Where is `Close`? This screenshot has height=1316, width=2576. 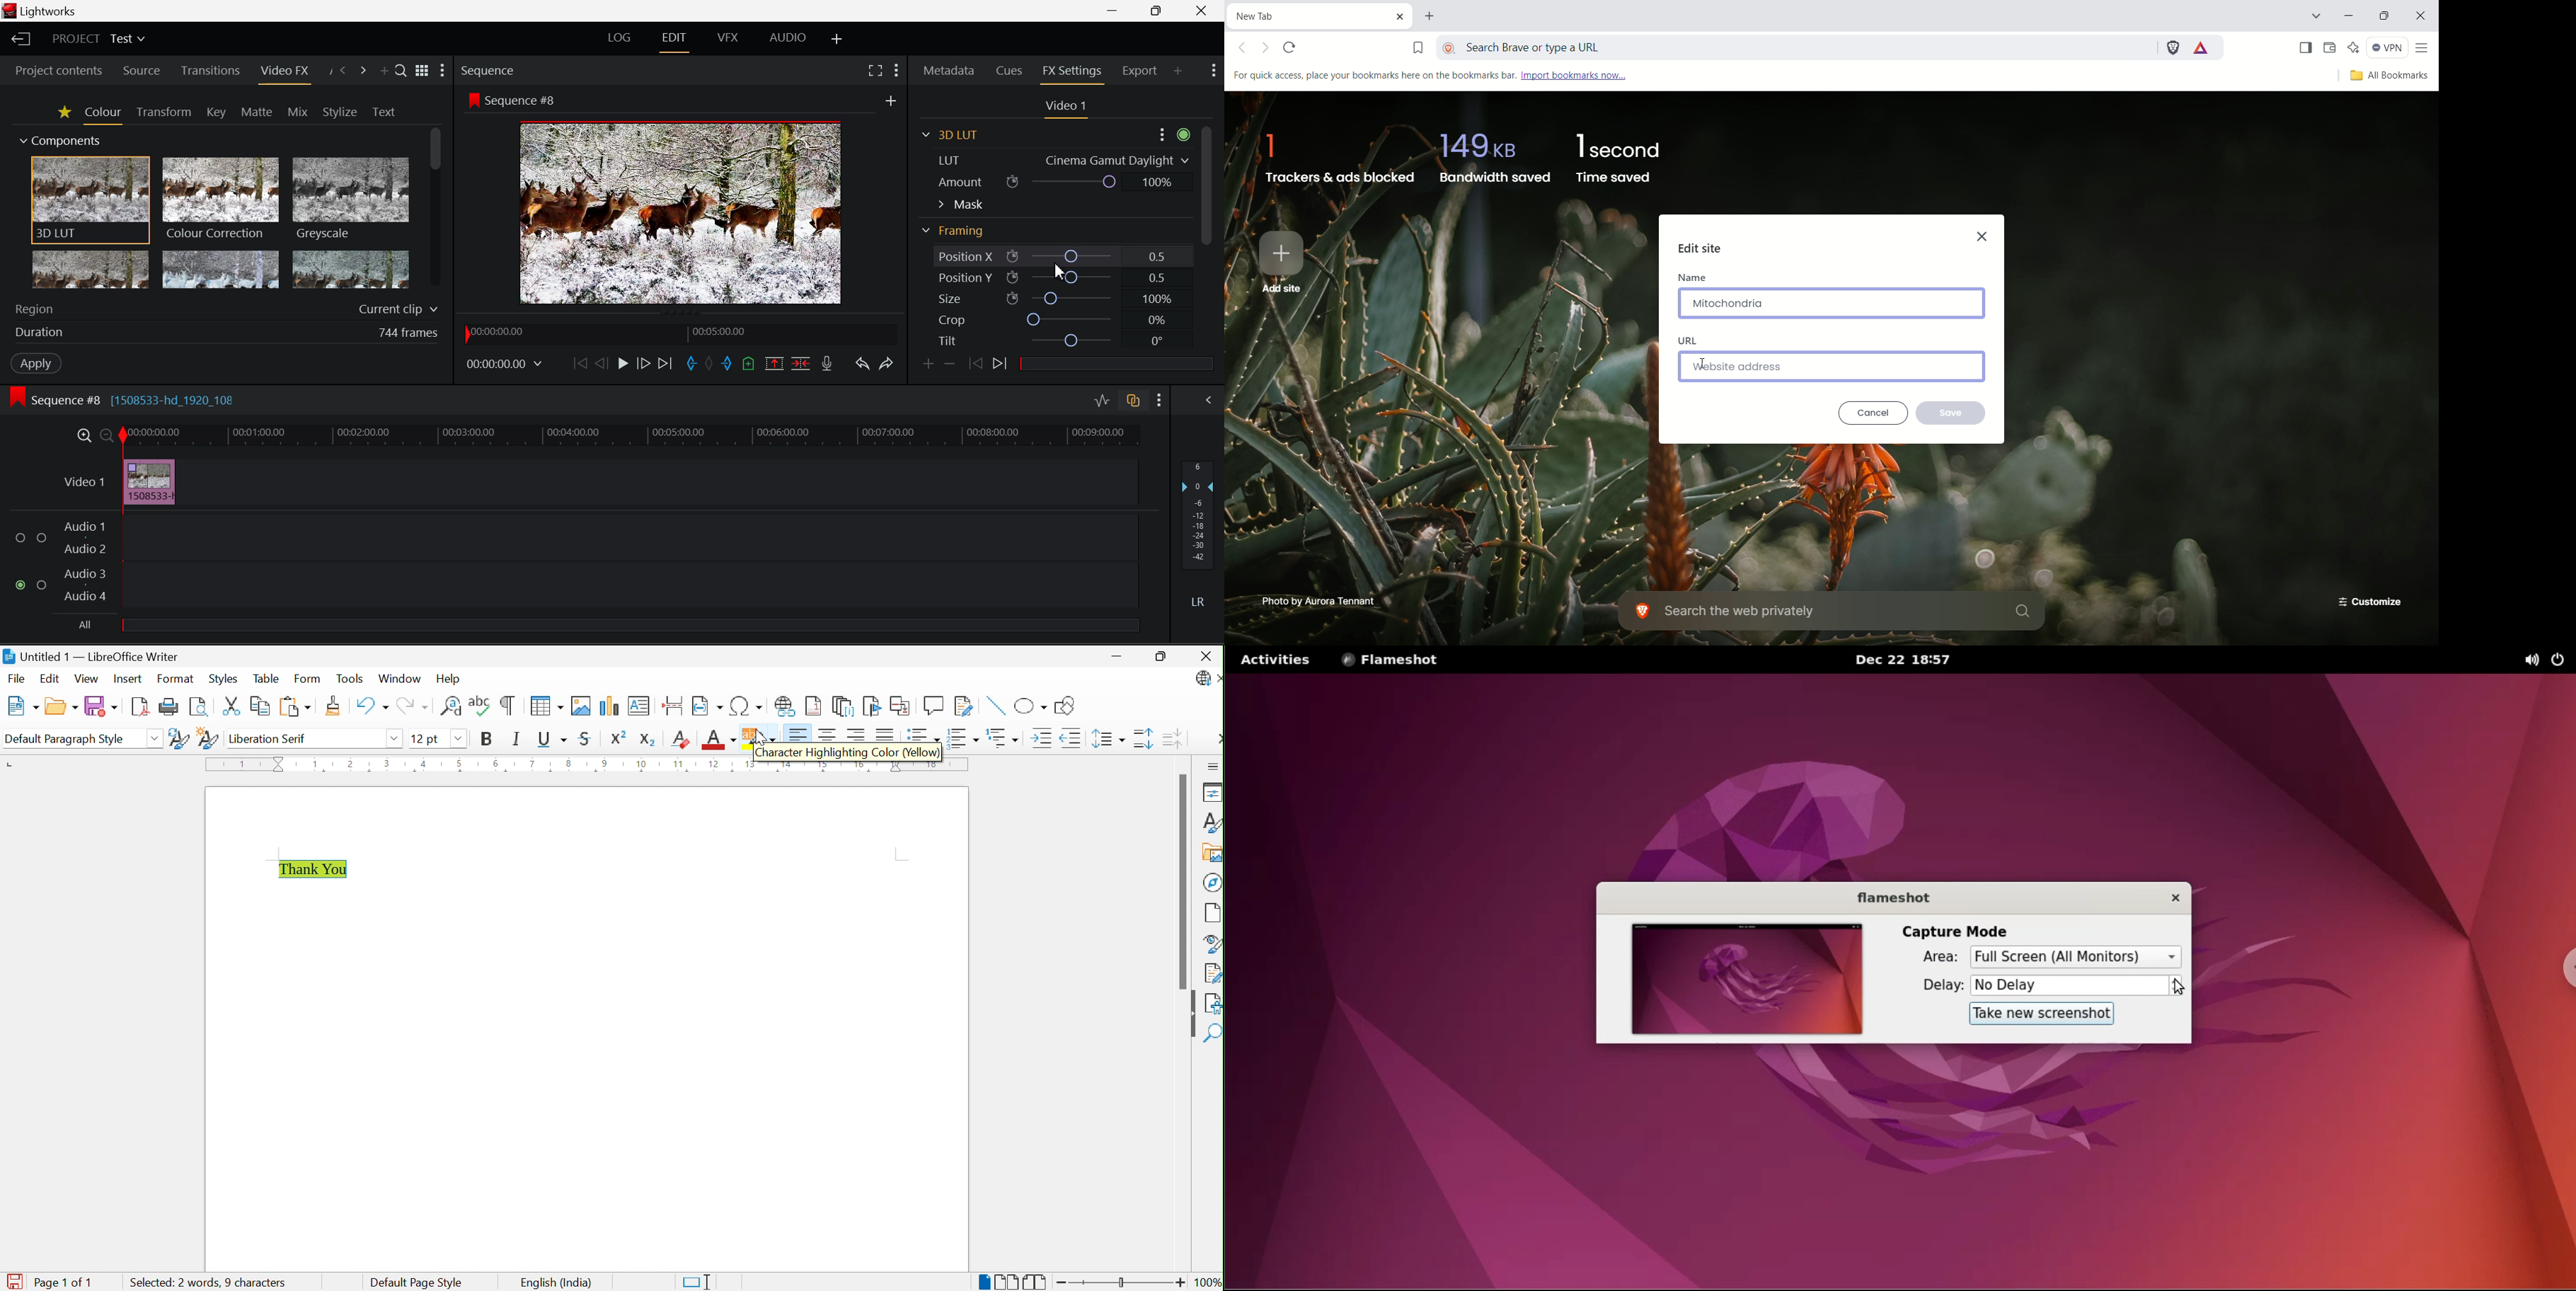
Close is located at coordinates (1204, 655).